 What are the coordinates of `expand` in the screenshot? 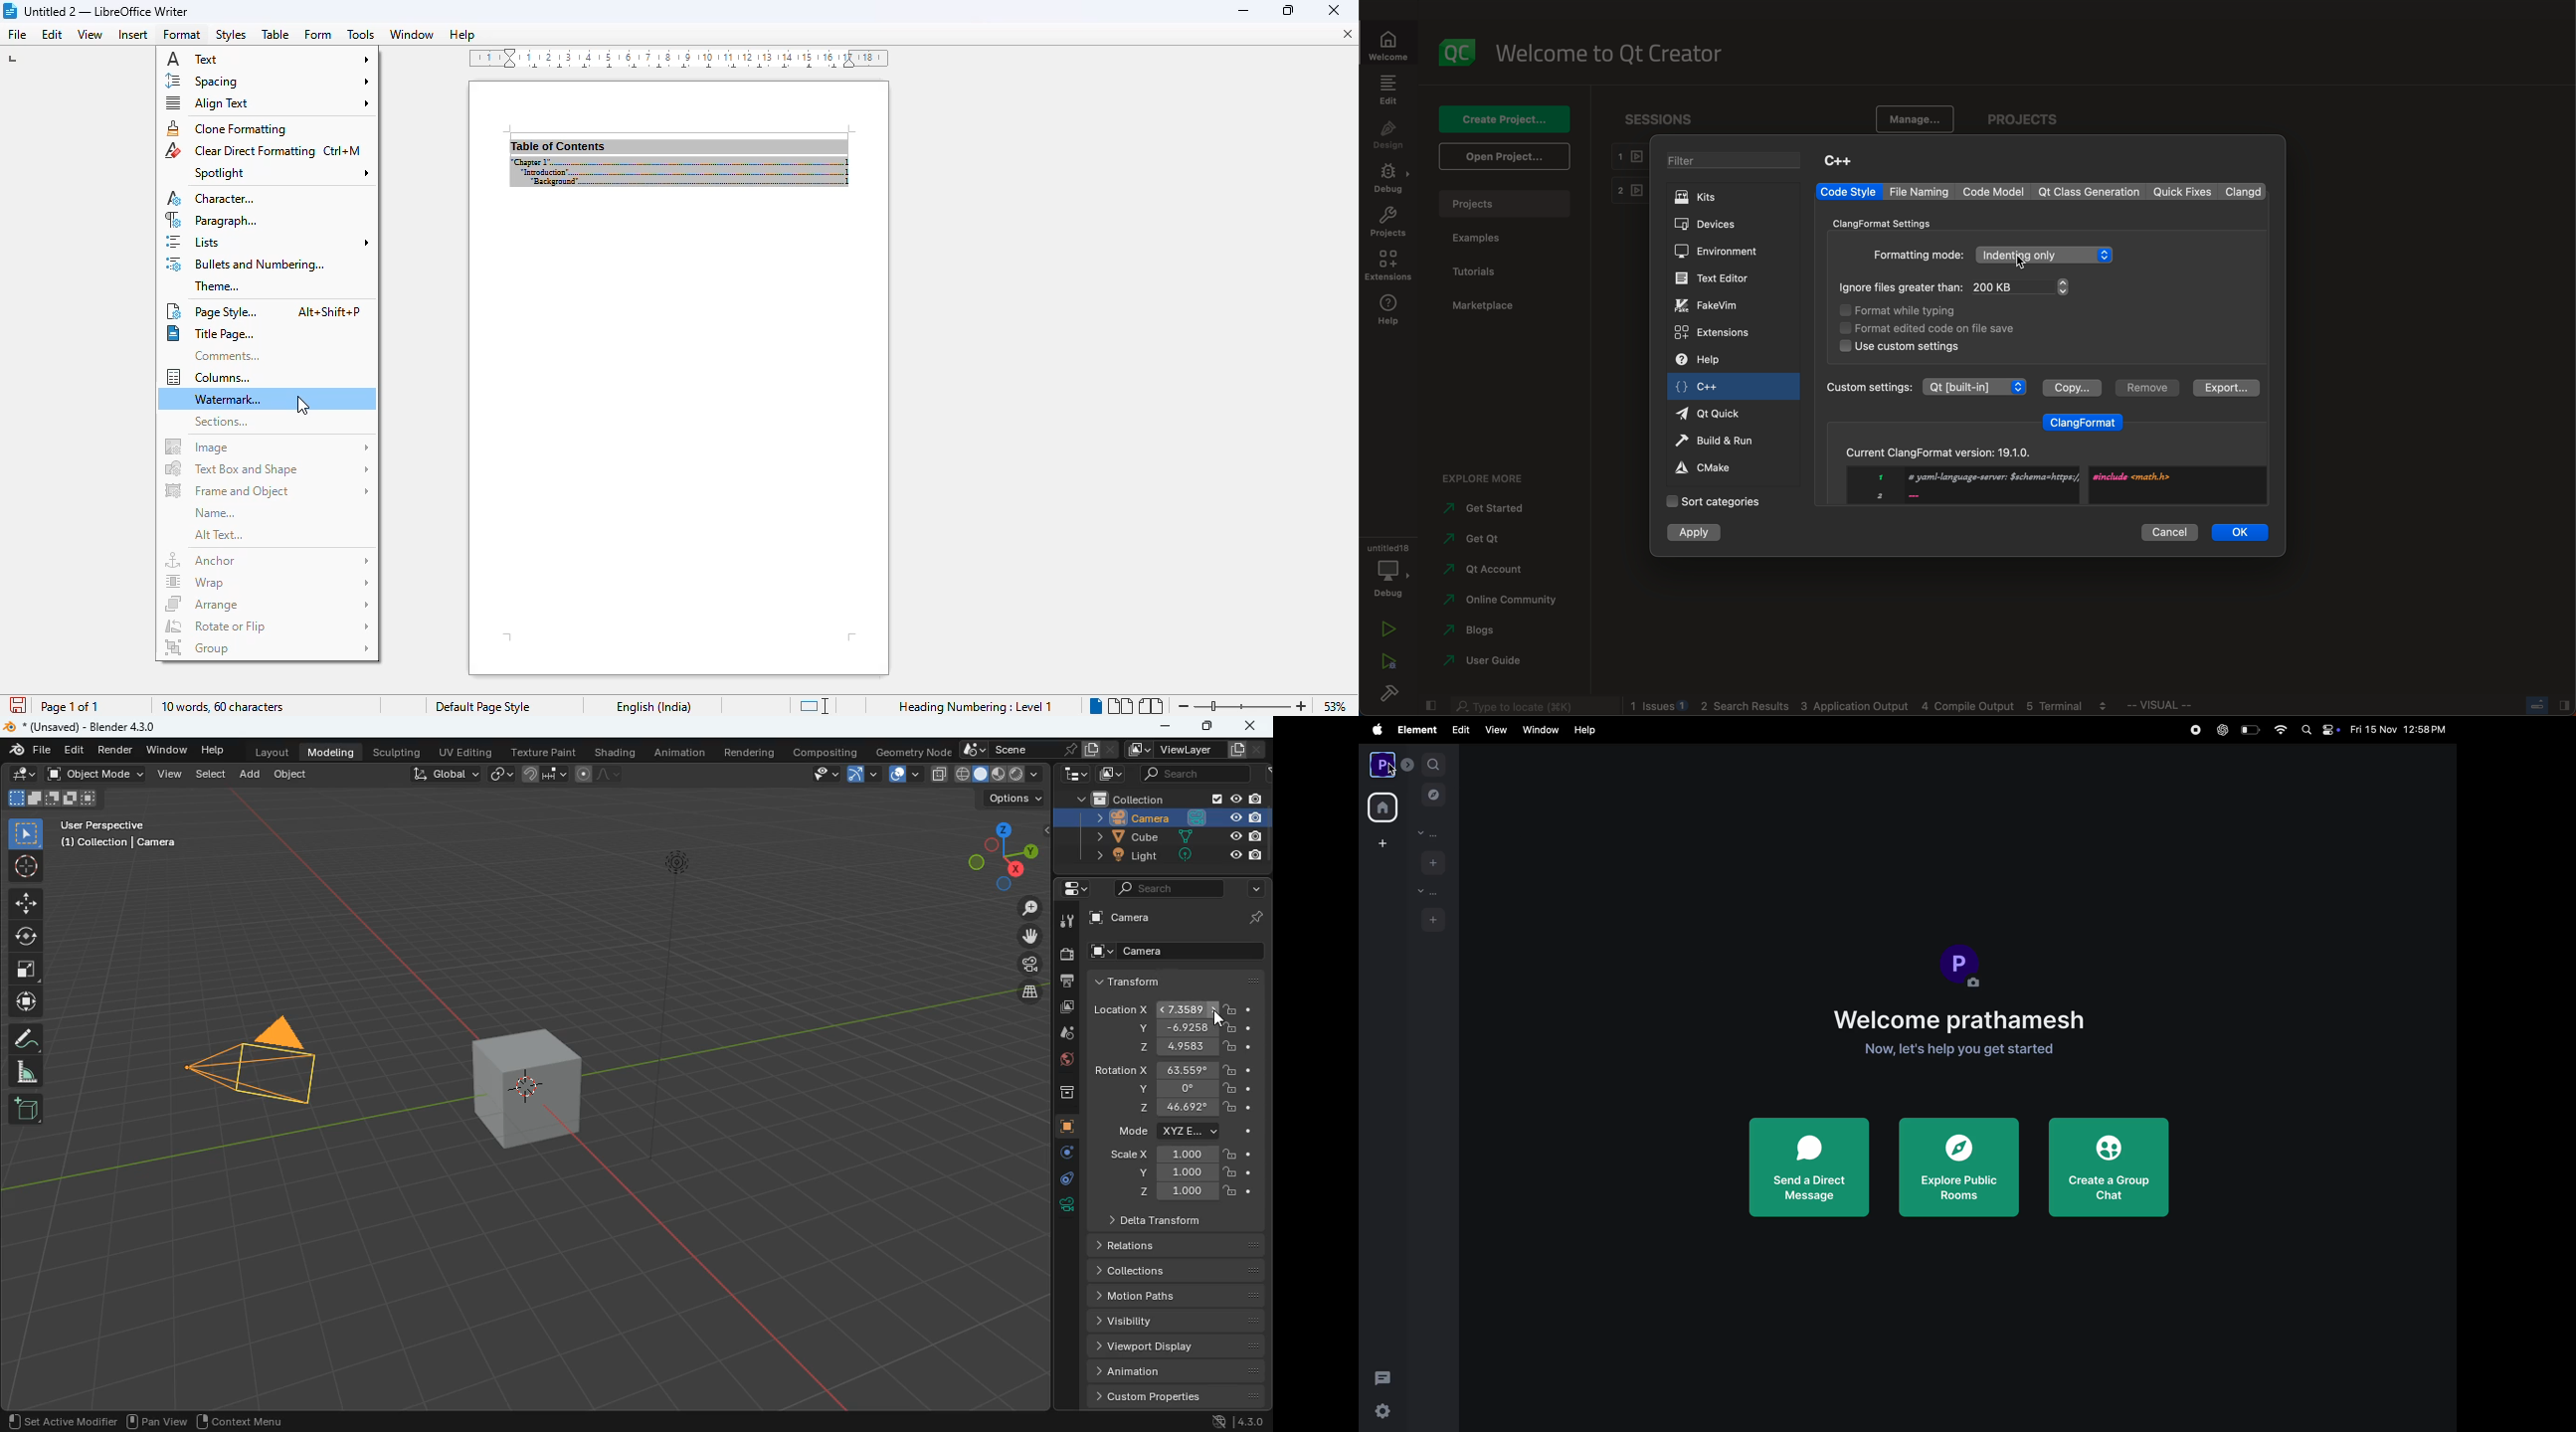 It's located at (1408, 765).